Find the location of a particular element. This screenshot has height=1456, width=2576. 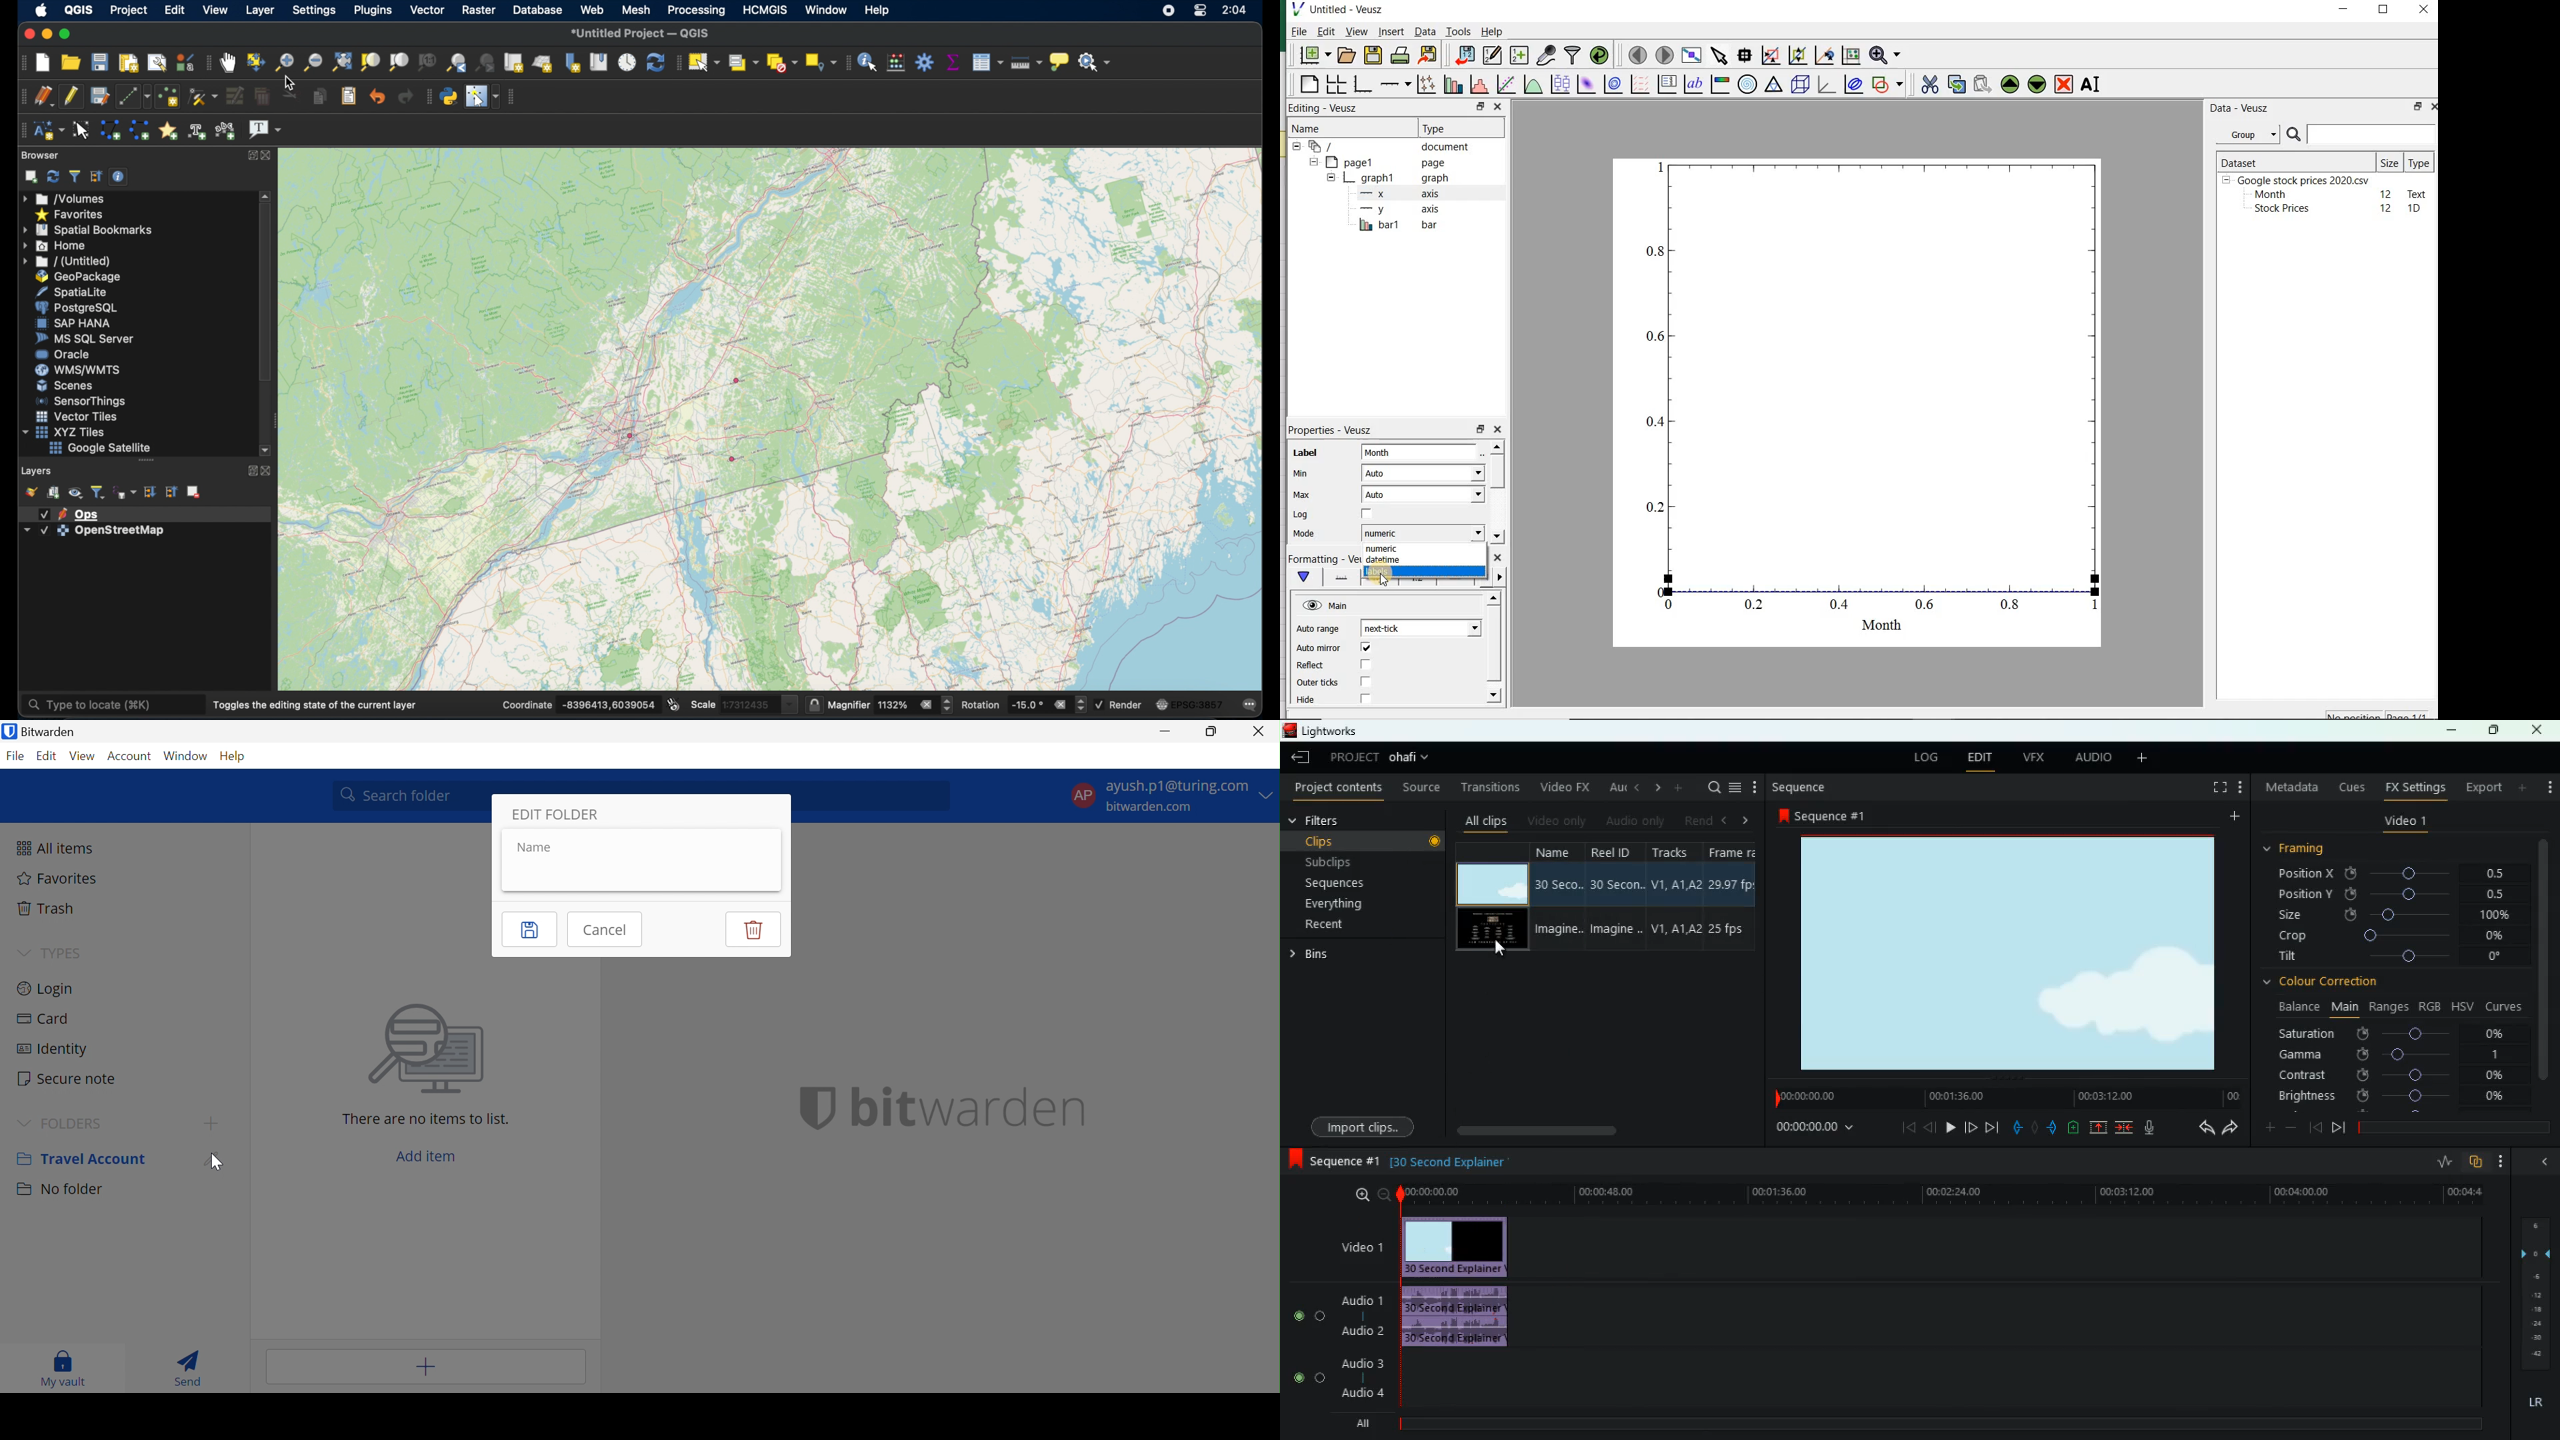

lightworks is located at coordinates (1322, 730).